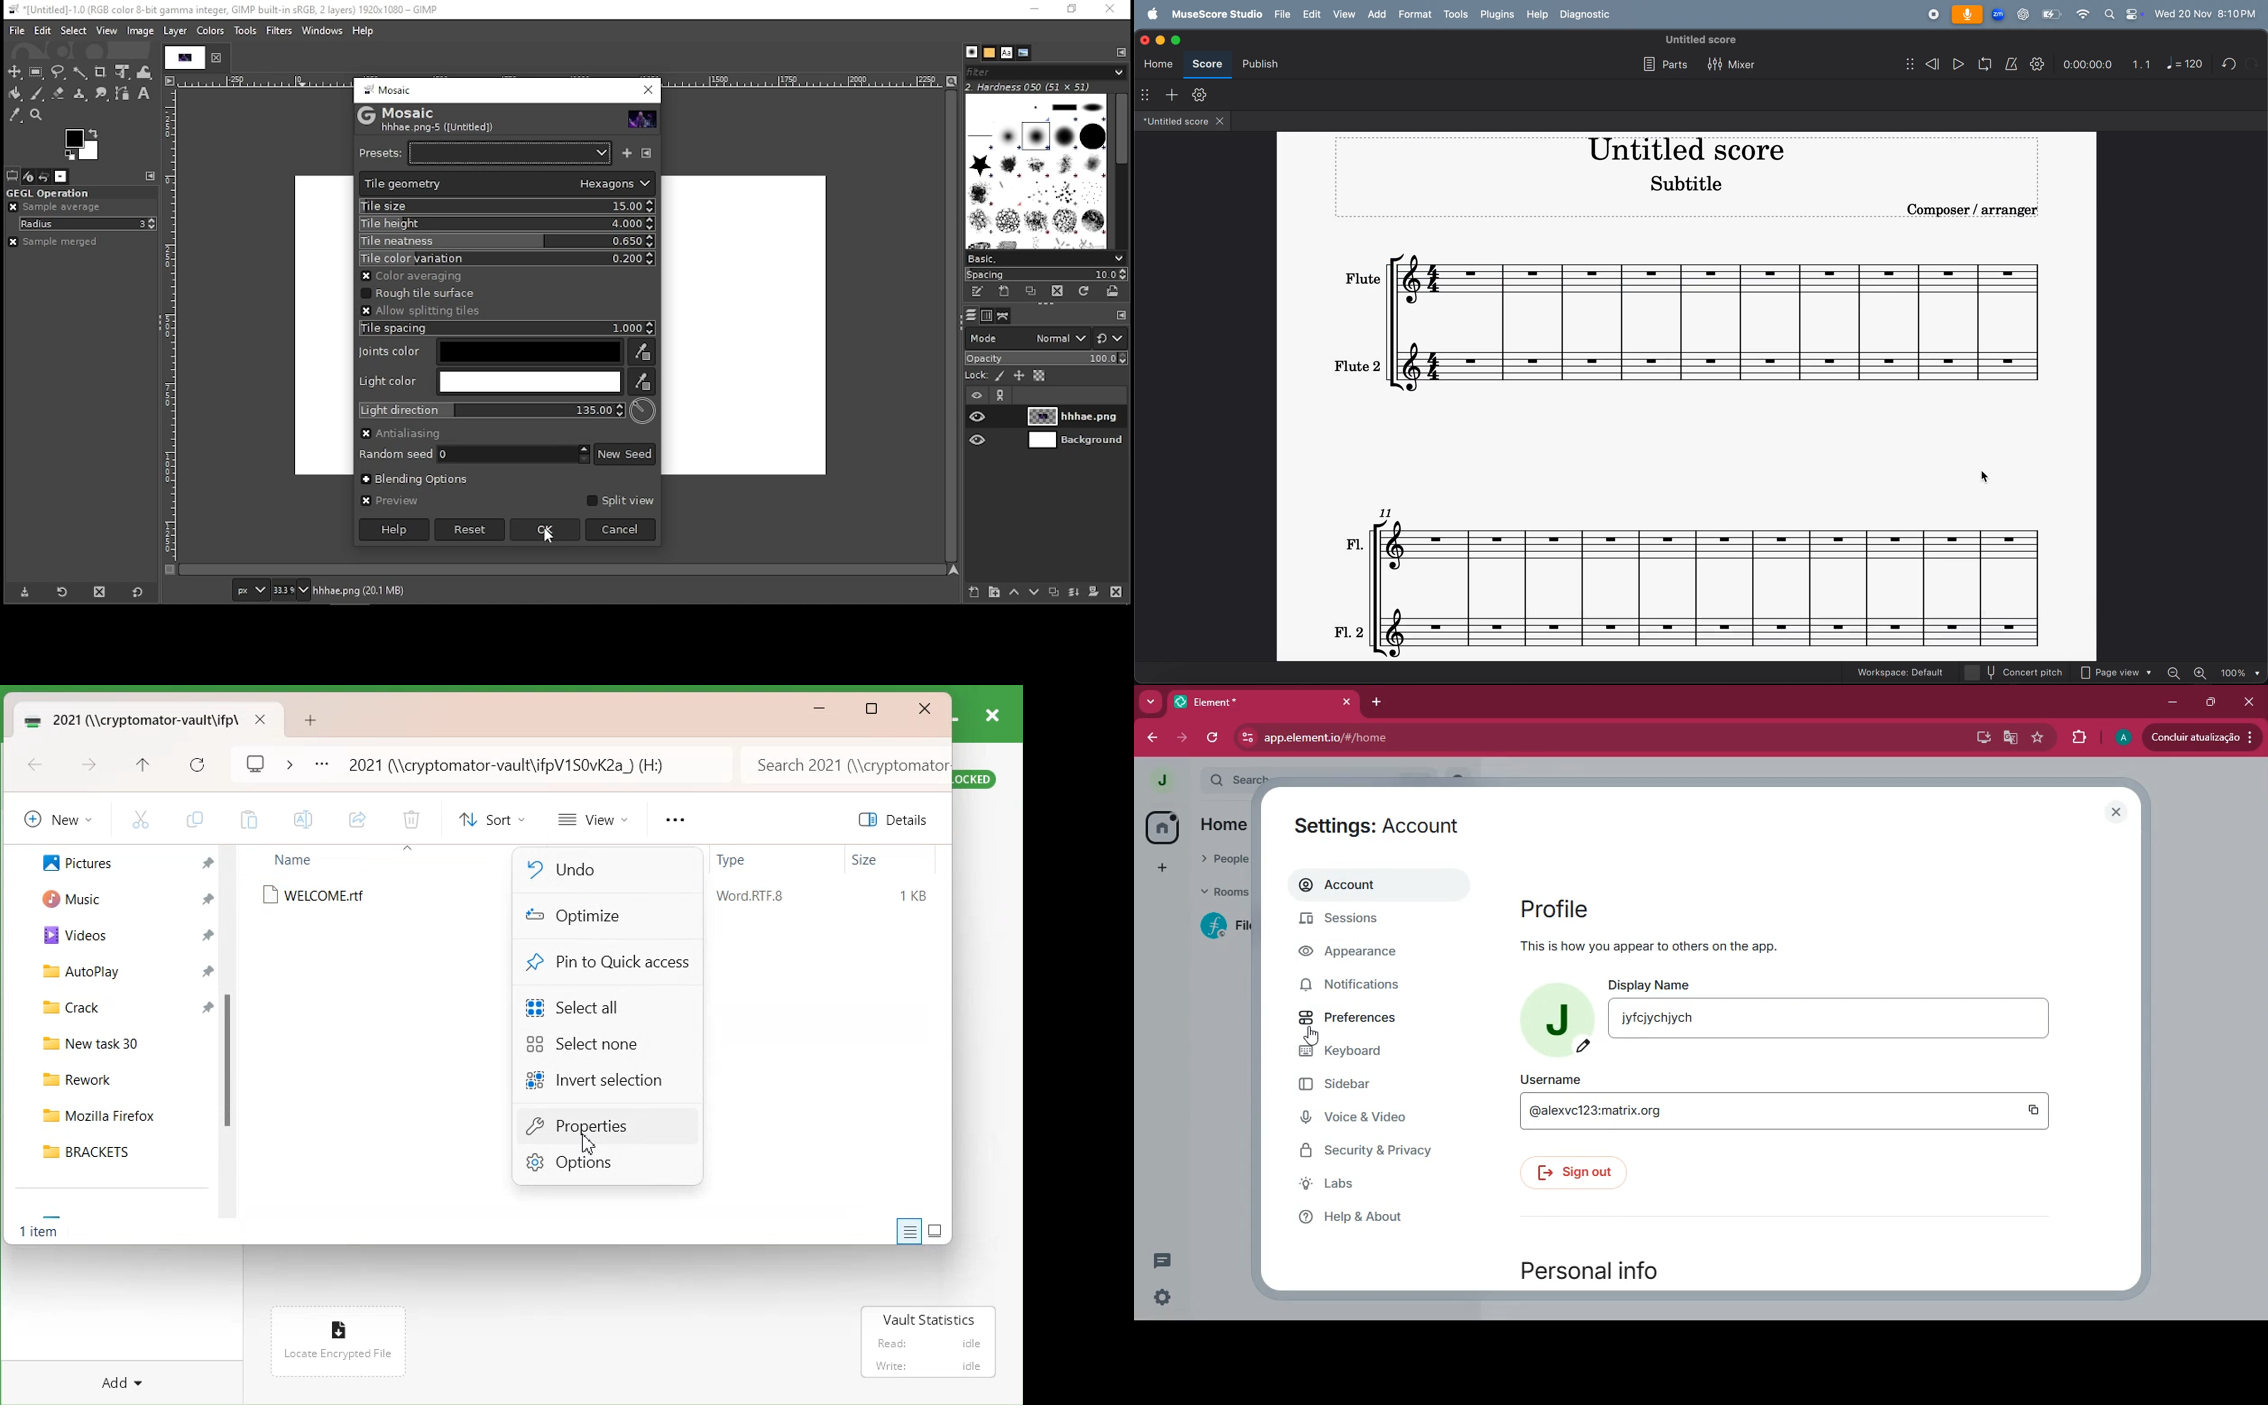  Describe the element at coordinates (56, 208) in the screenshot. I see `sample average` at that location.